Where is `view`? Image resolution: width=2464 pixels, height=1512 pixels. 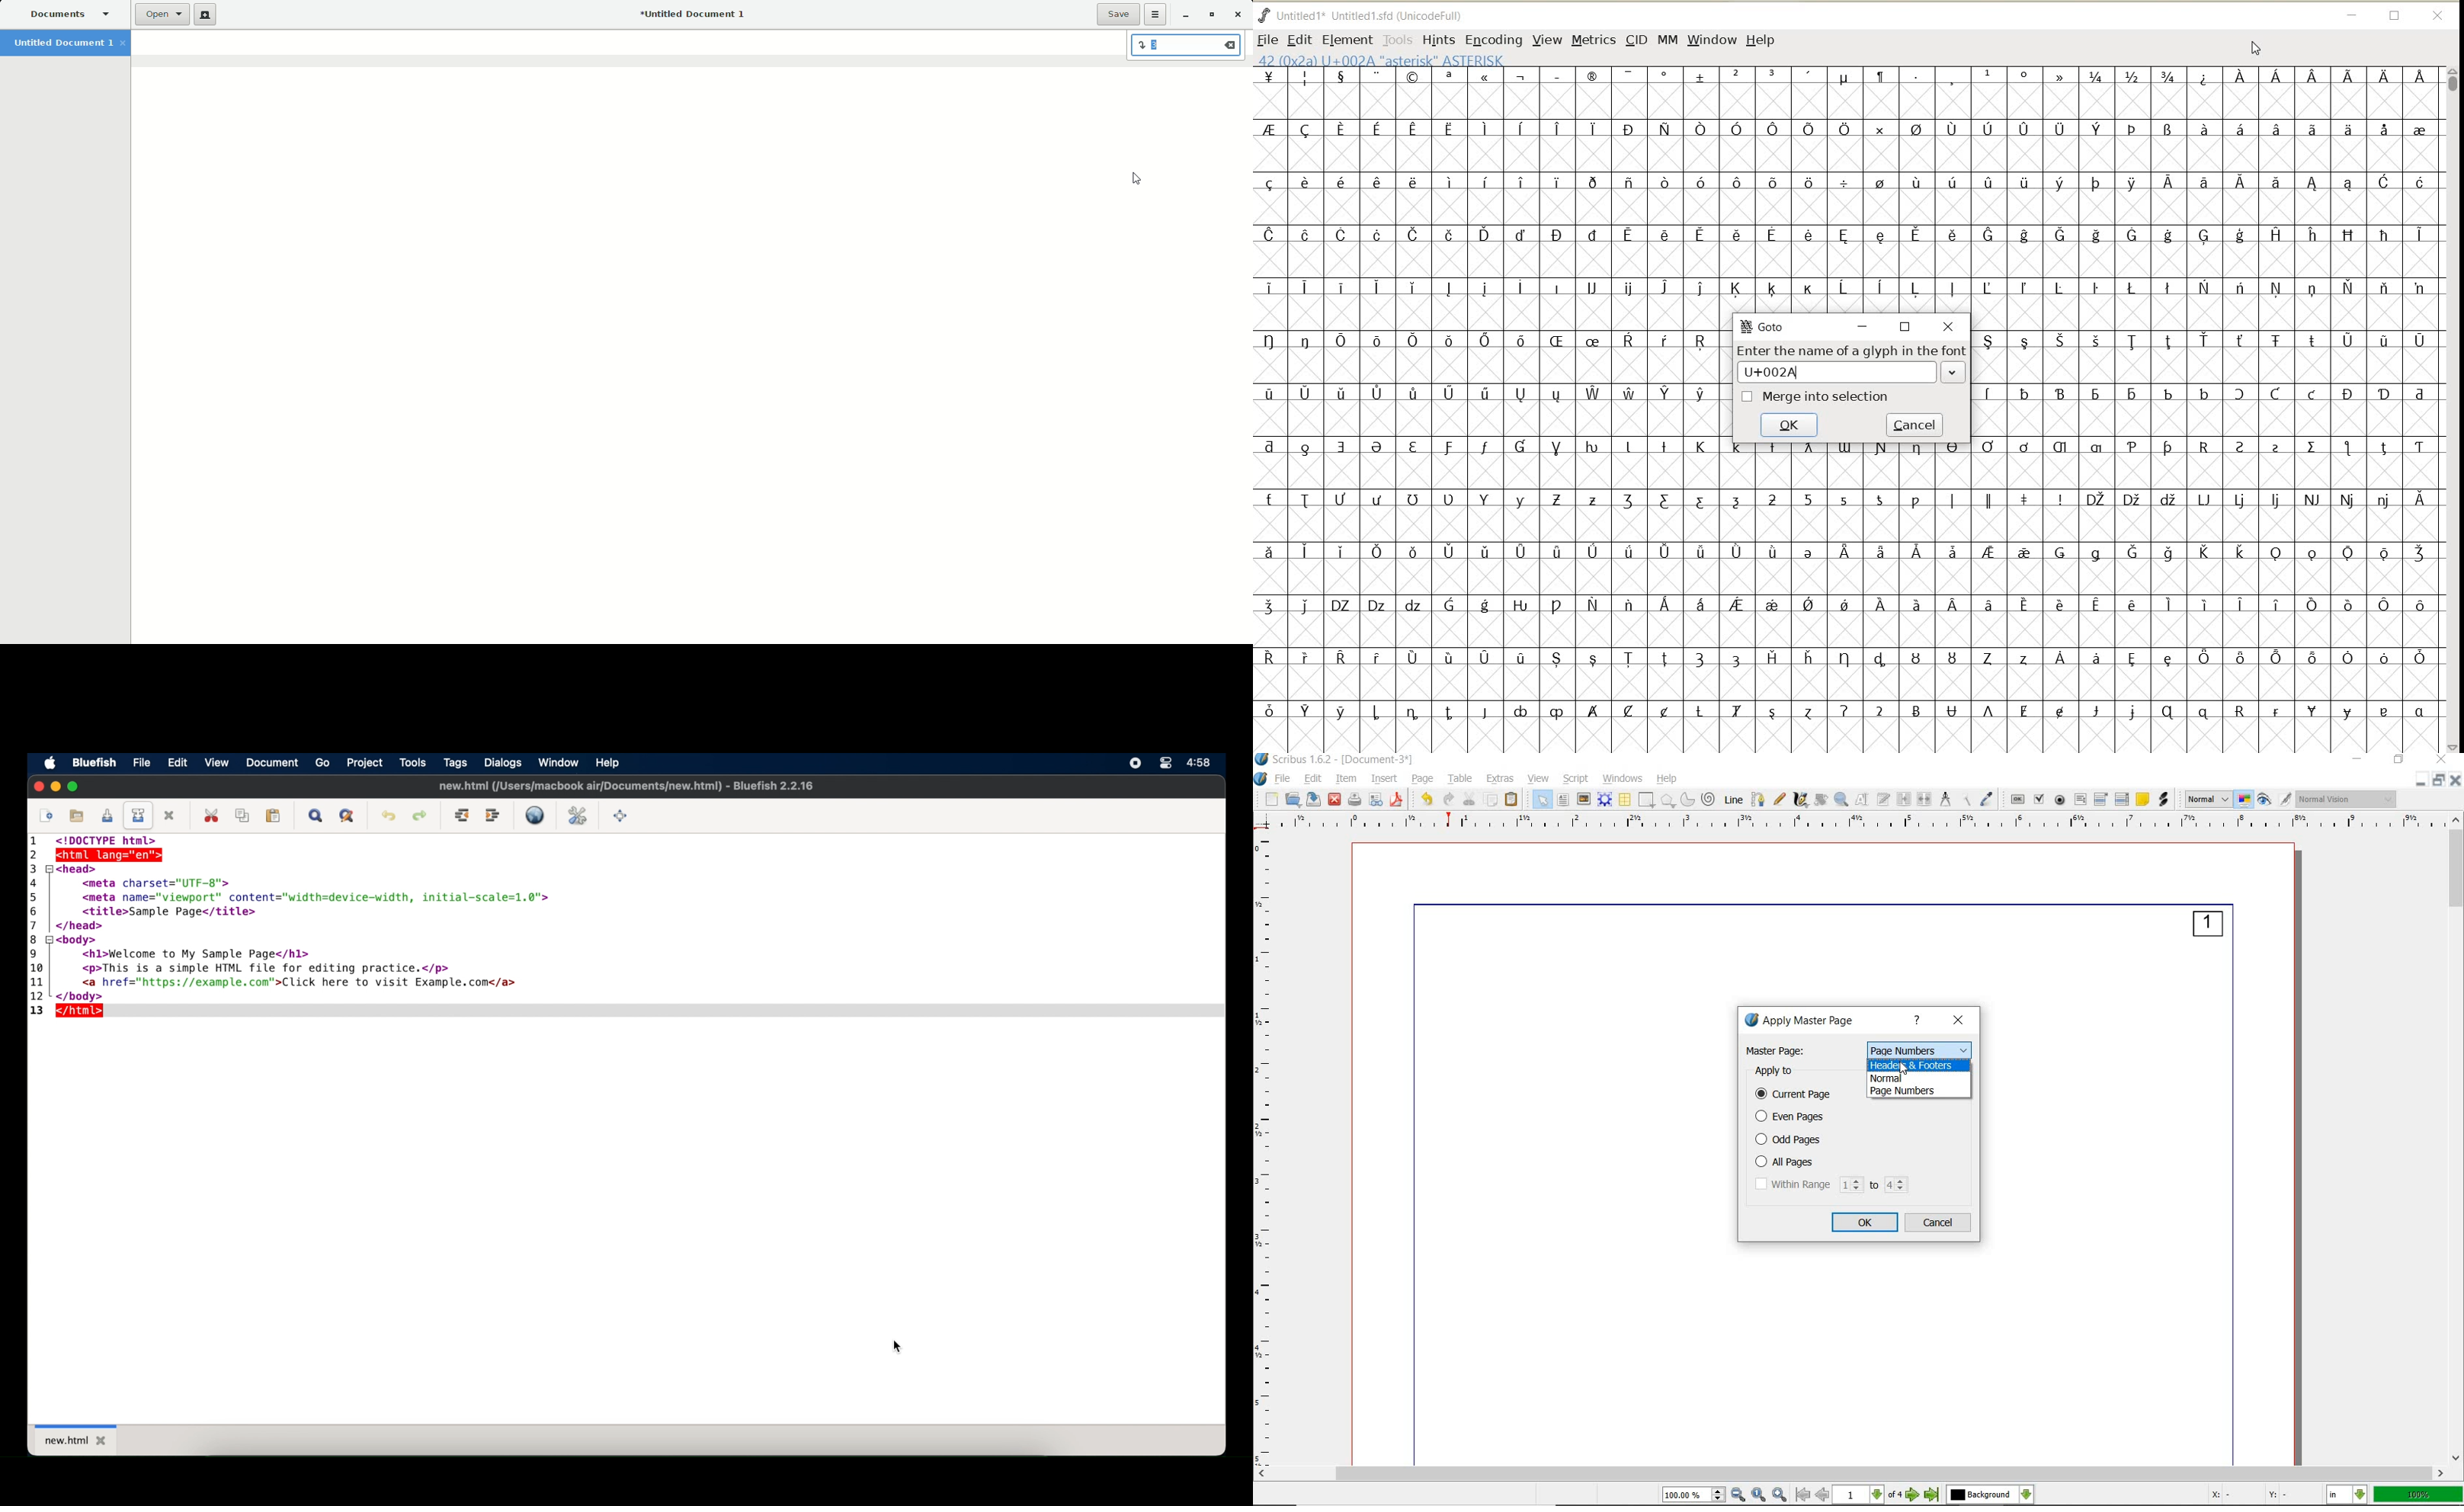
view is located at coordinates (1539, 778).